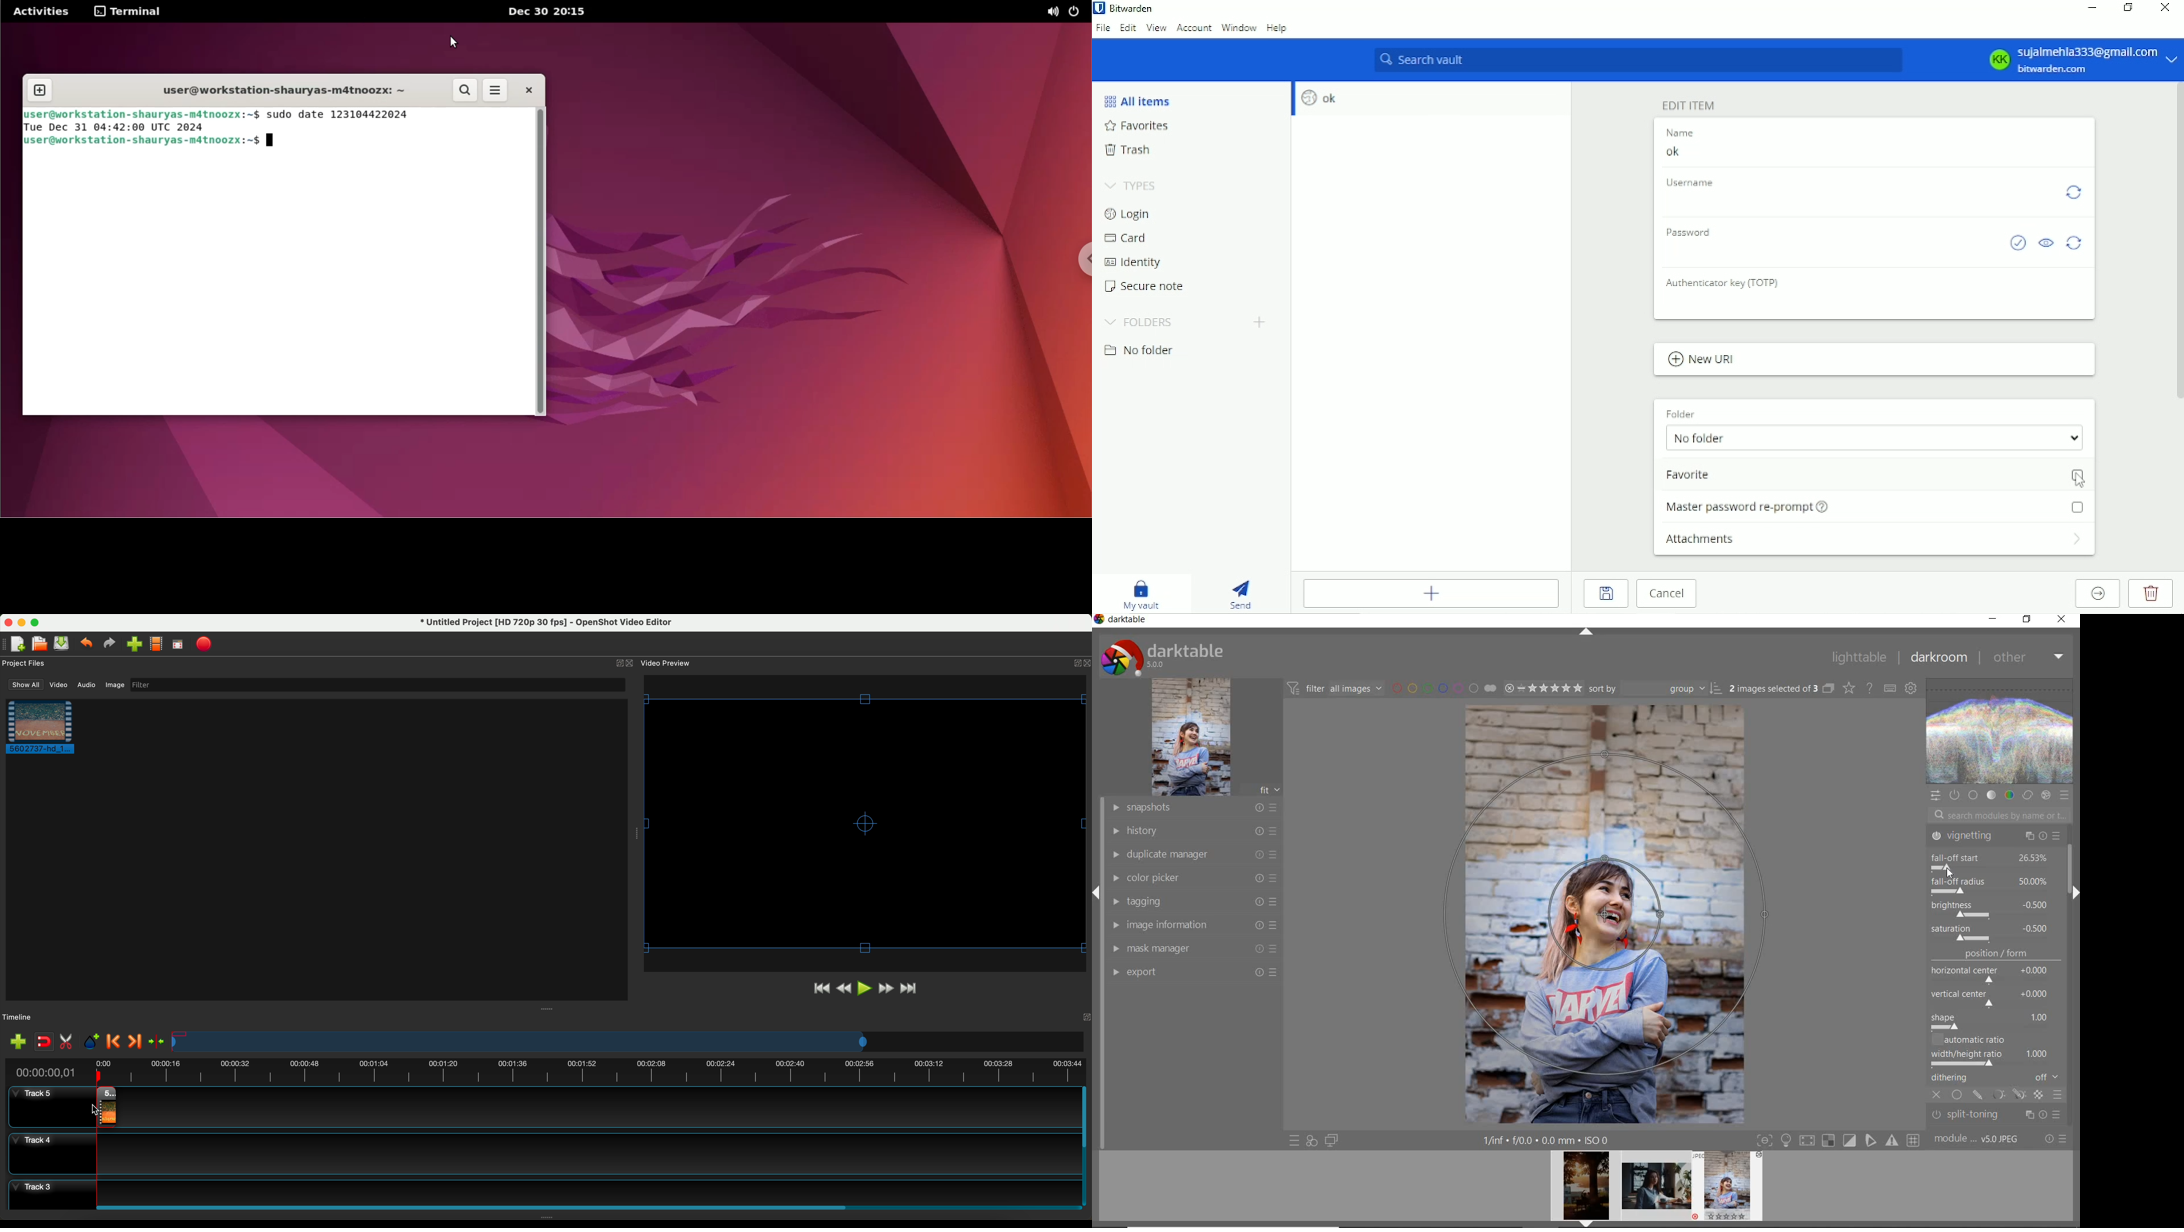 The width and height of the screenshot is (2184, 1232). Describe the element at coordinates (1875, 505) in the screenshot. I see `Master password re-prompt` at that location.